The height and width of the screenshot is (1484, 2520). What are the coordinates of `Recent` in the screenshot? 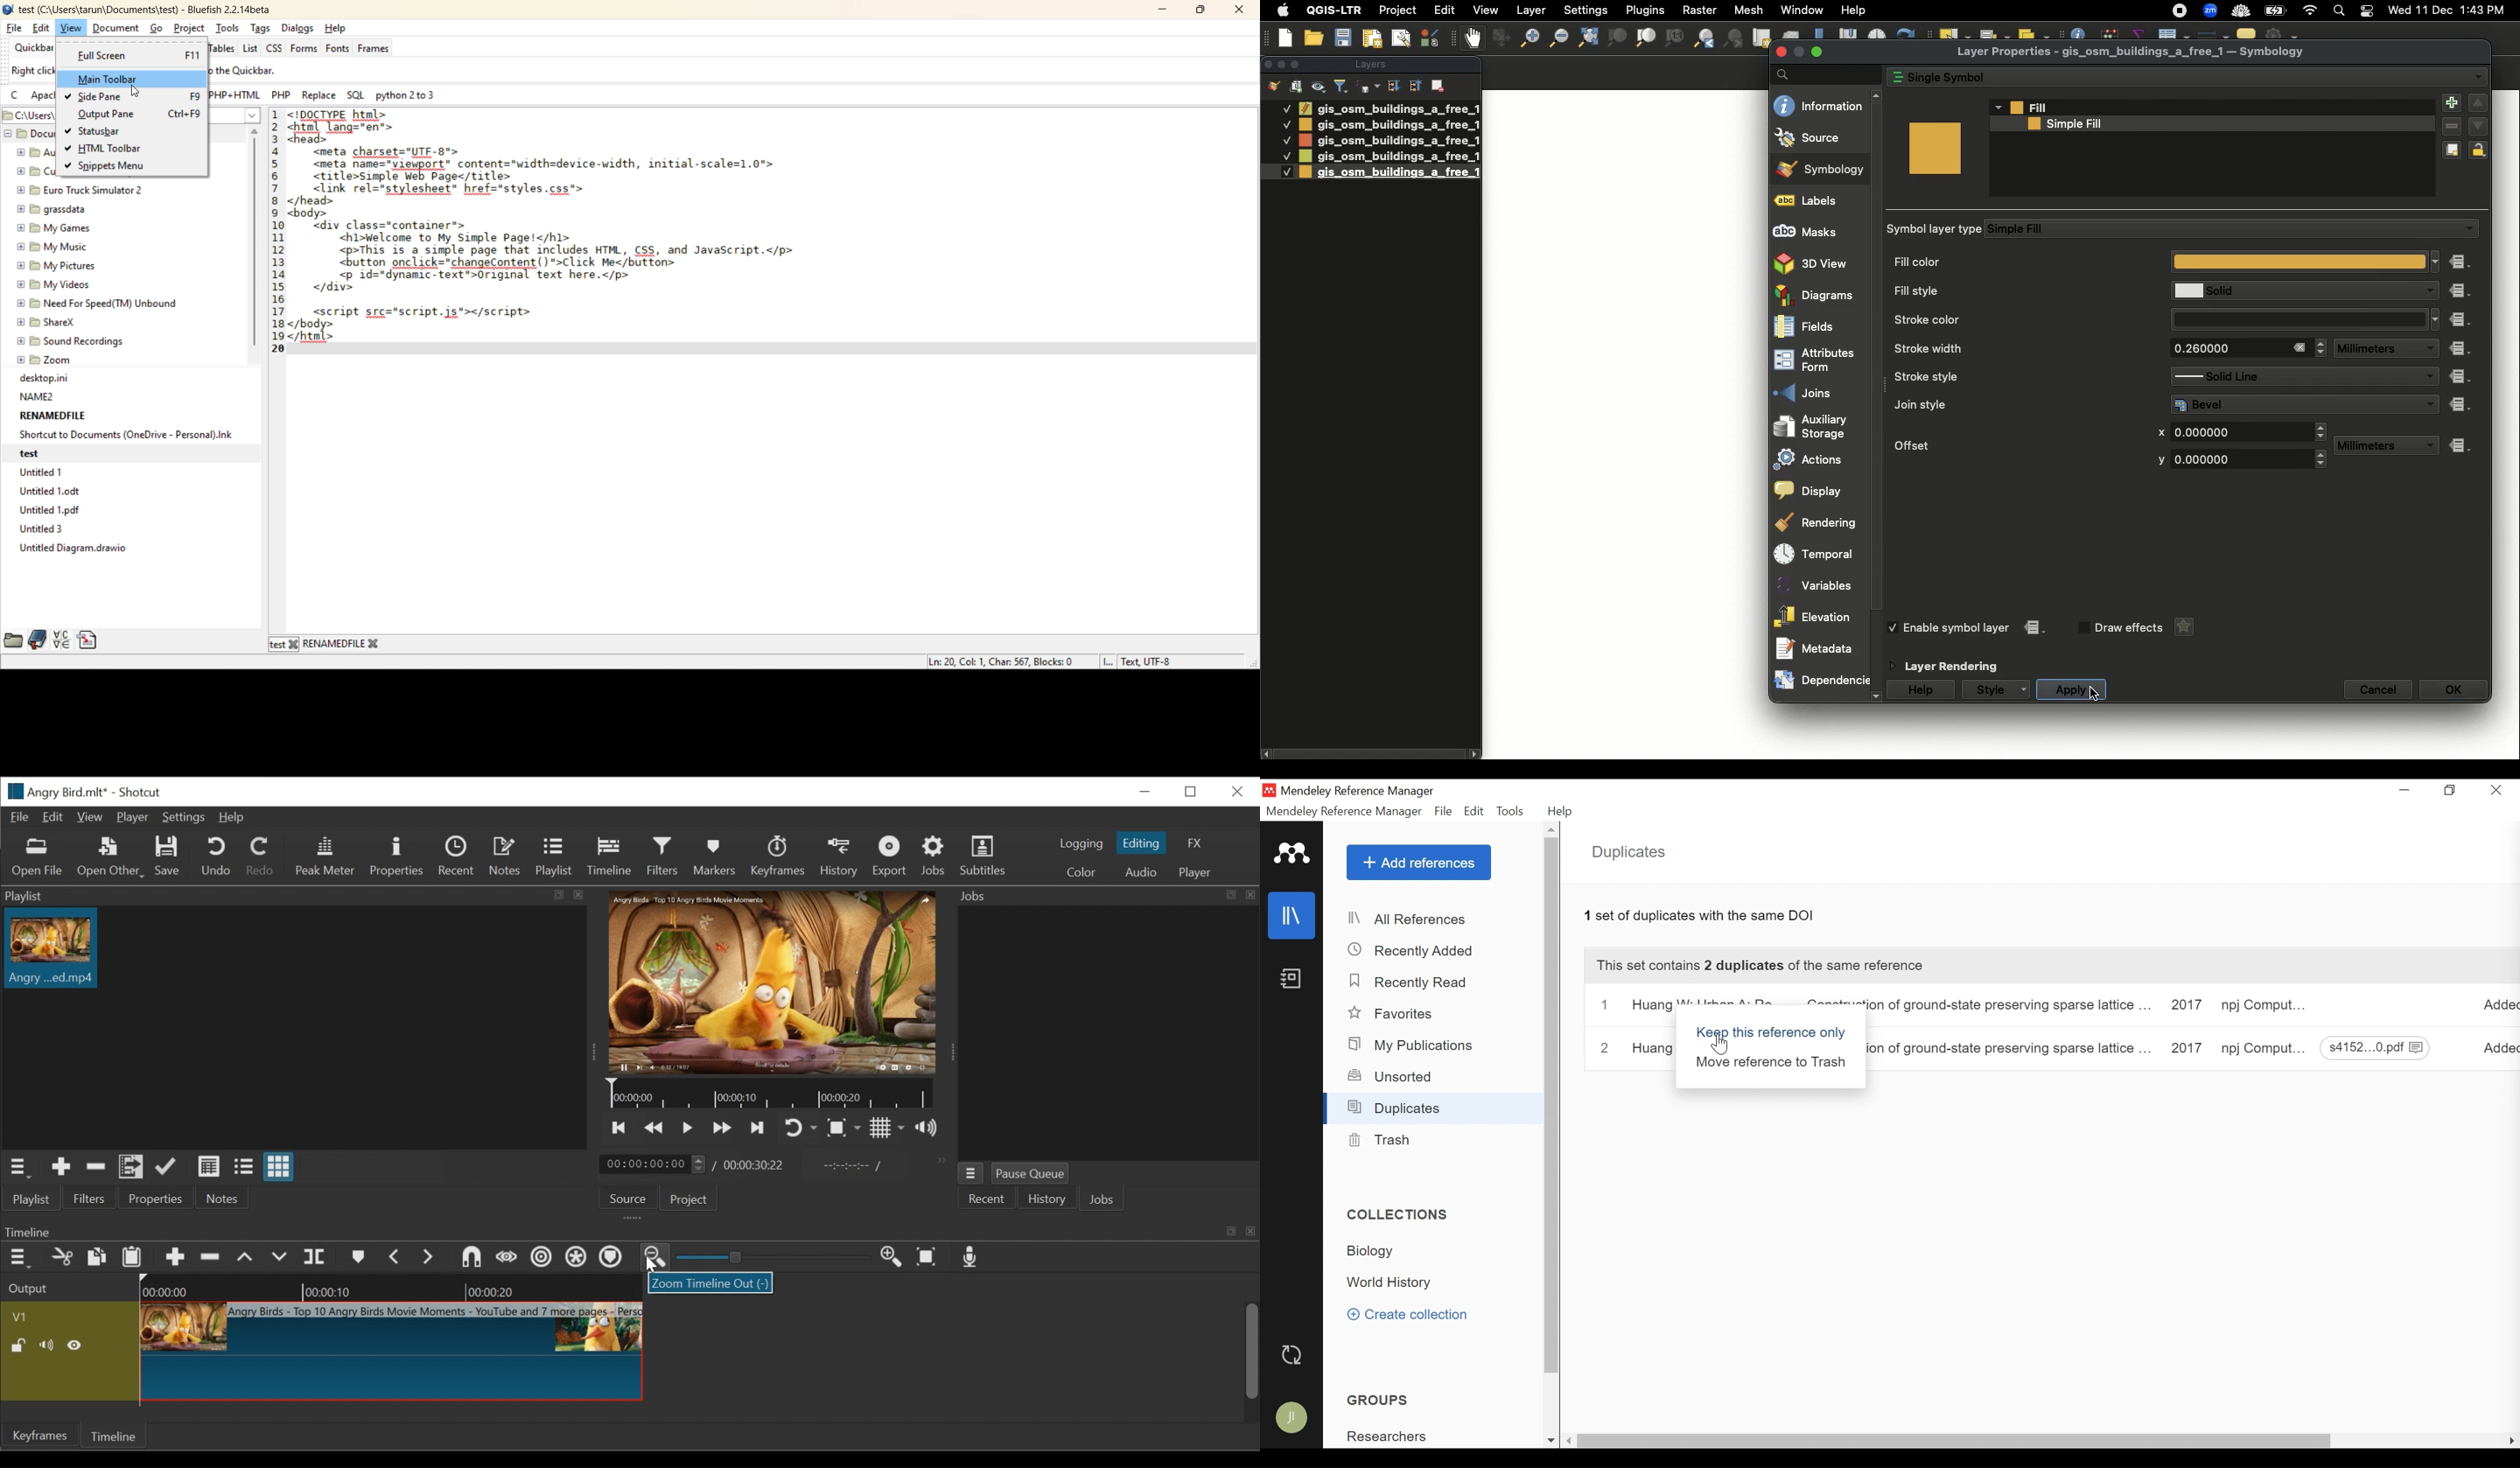 It's located at (455, 857).